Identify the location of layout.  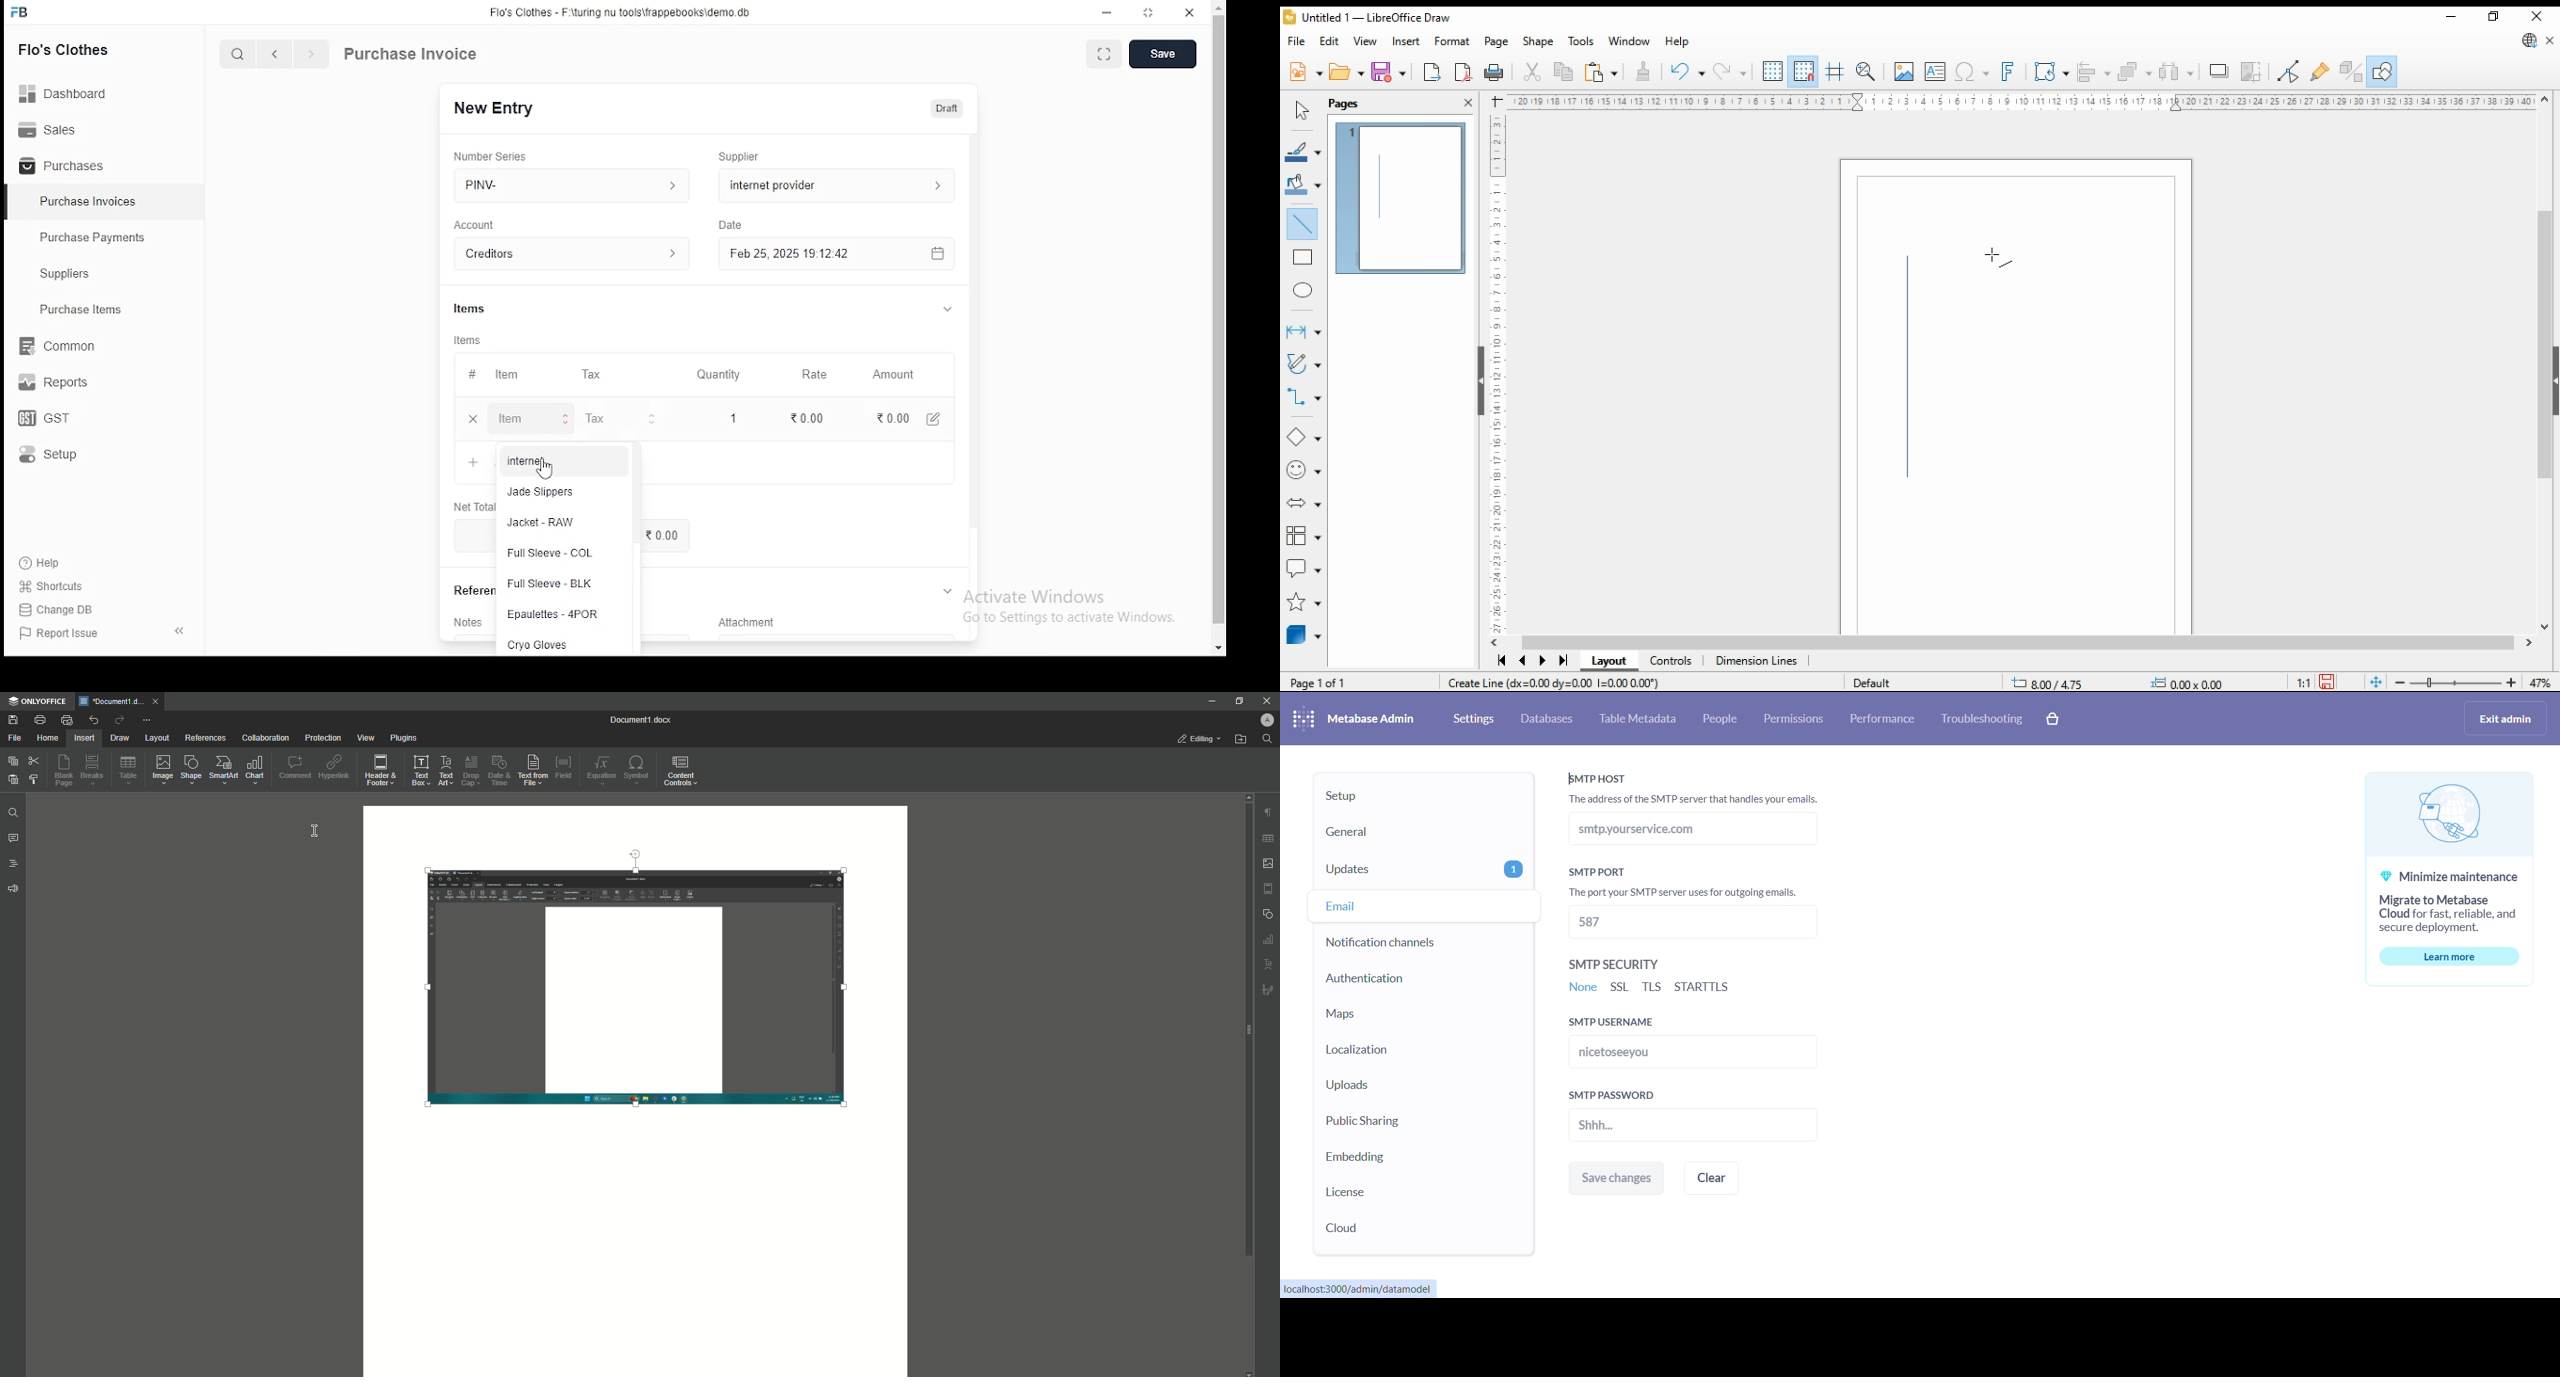
(1608, 662).